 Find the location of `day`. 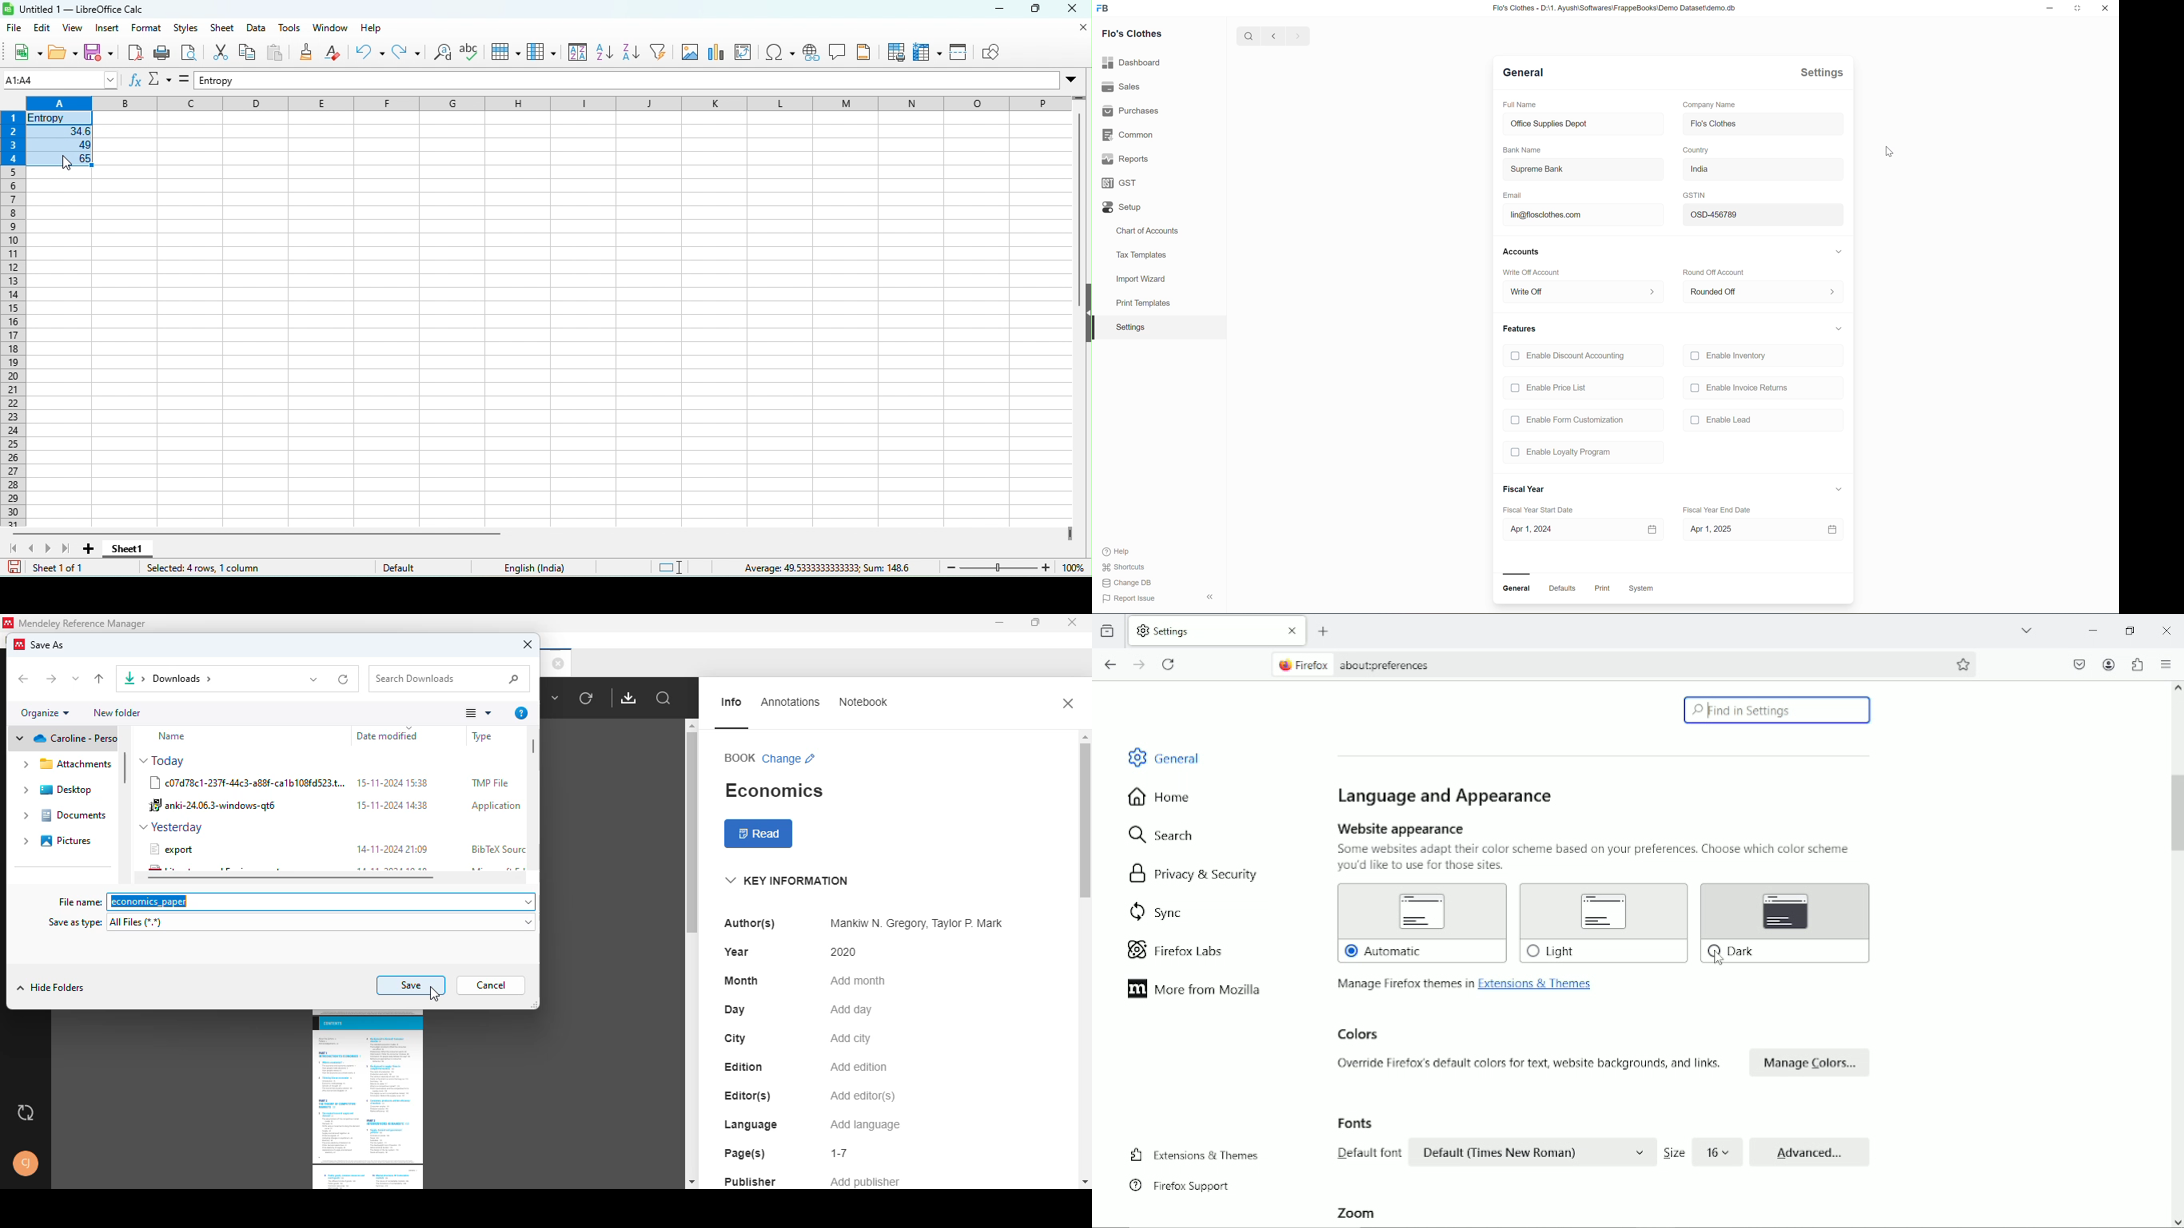

day is located at coordinates (735, 1011).